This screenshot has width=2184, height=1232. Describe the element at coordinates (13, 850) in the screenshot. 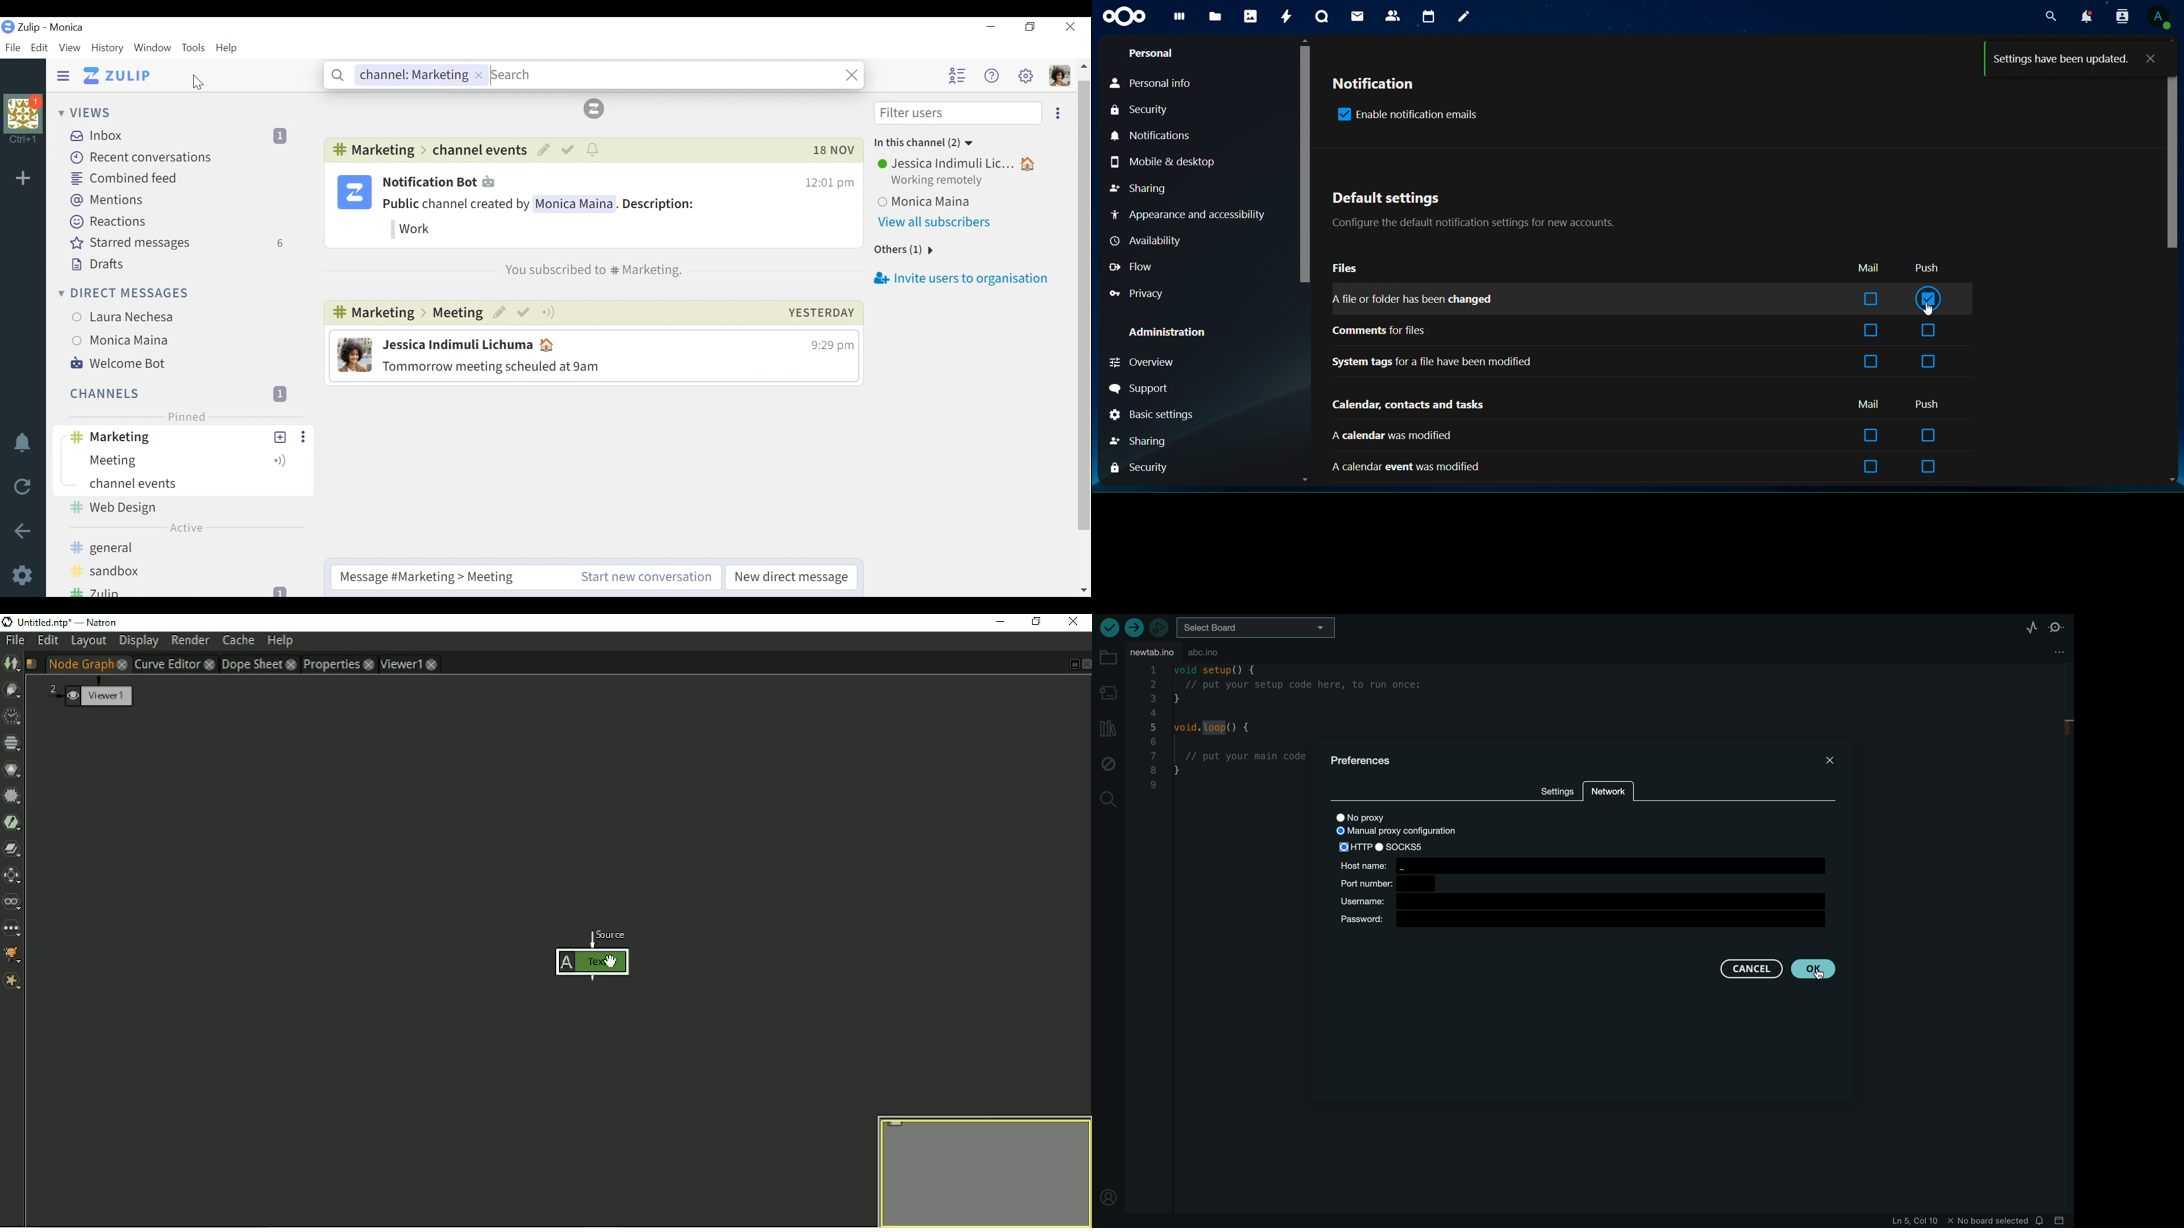

I see `Merge` at that location.